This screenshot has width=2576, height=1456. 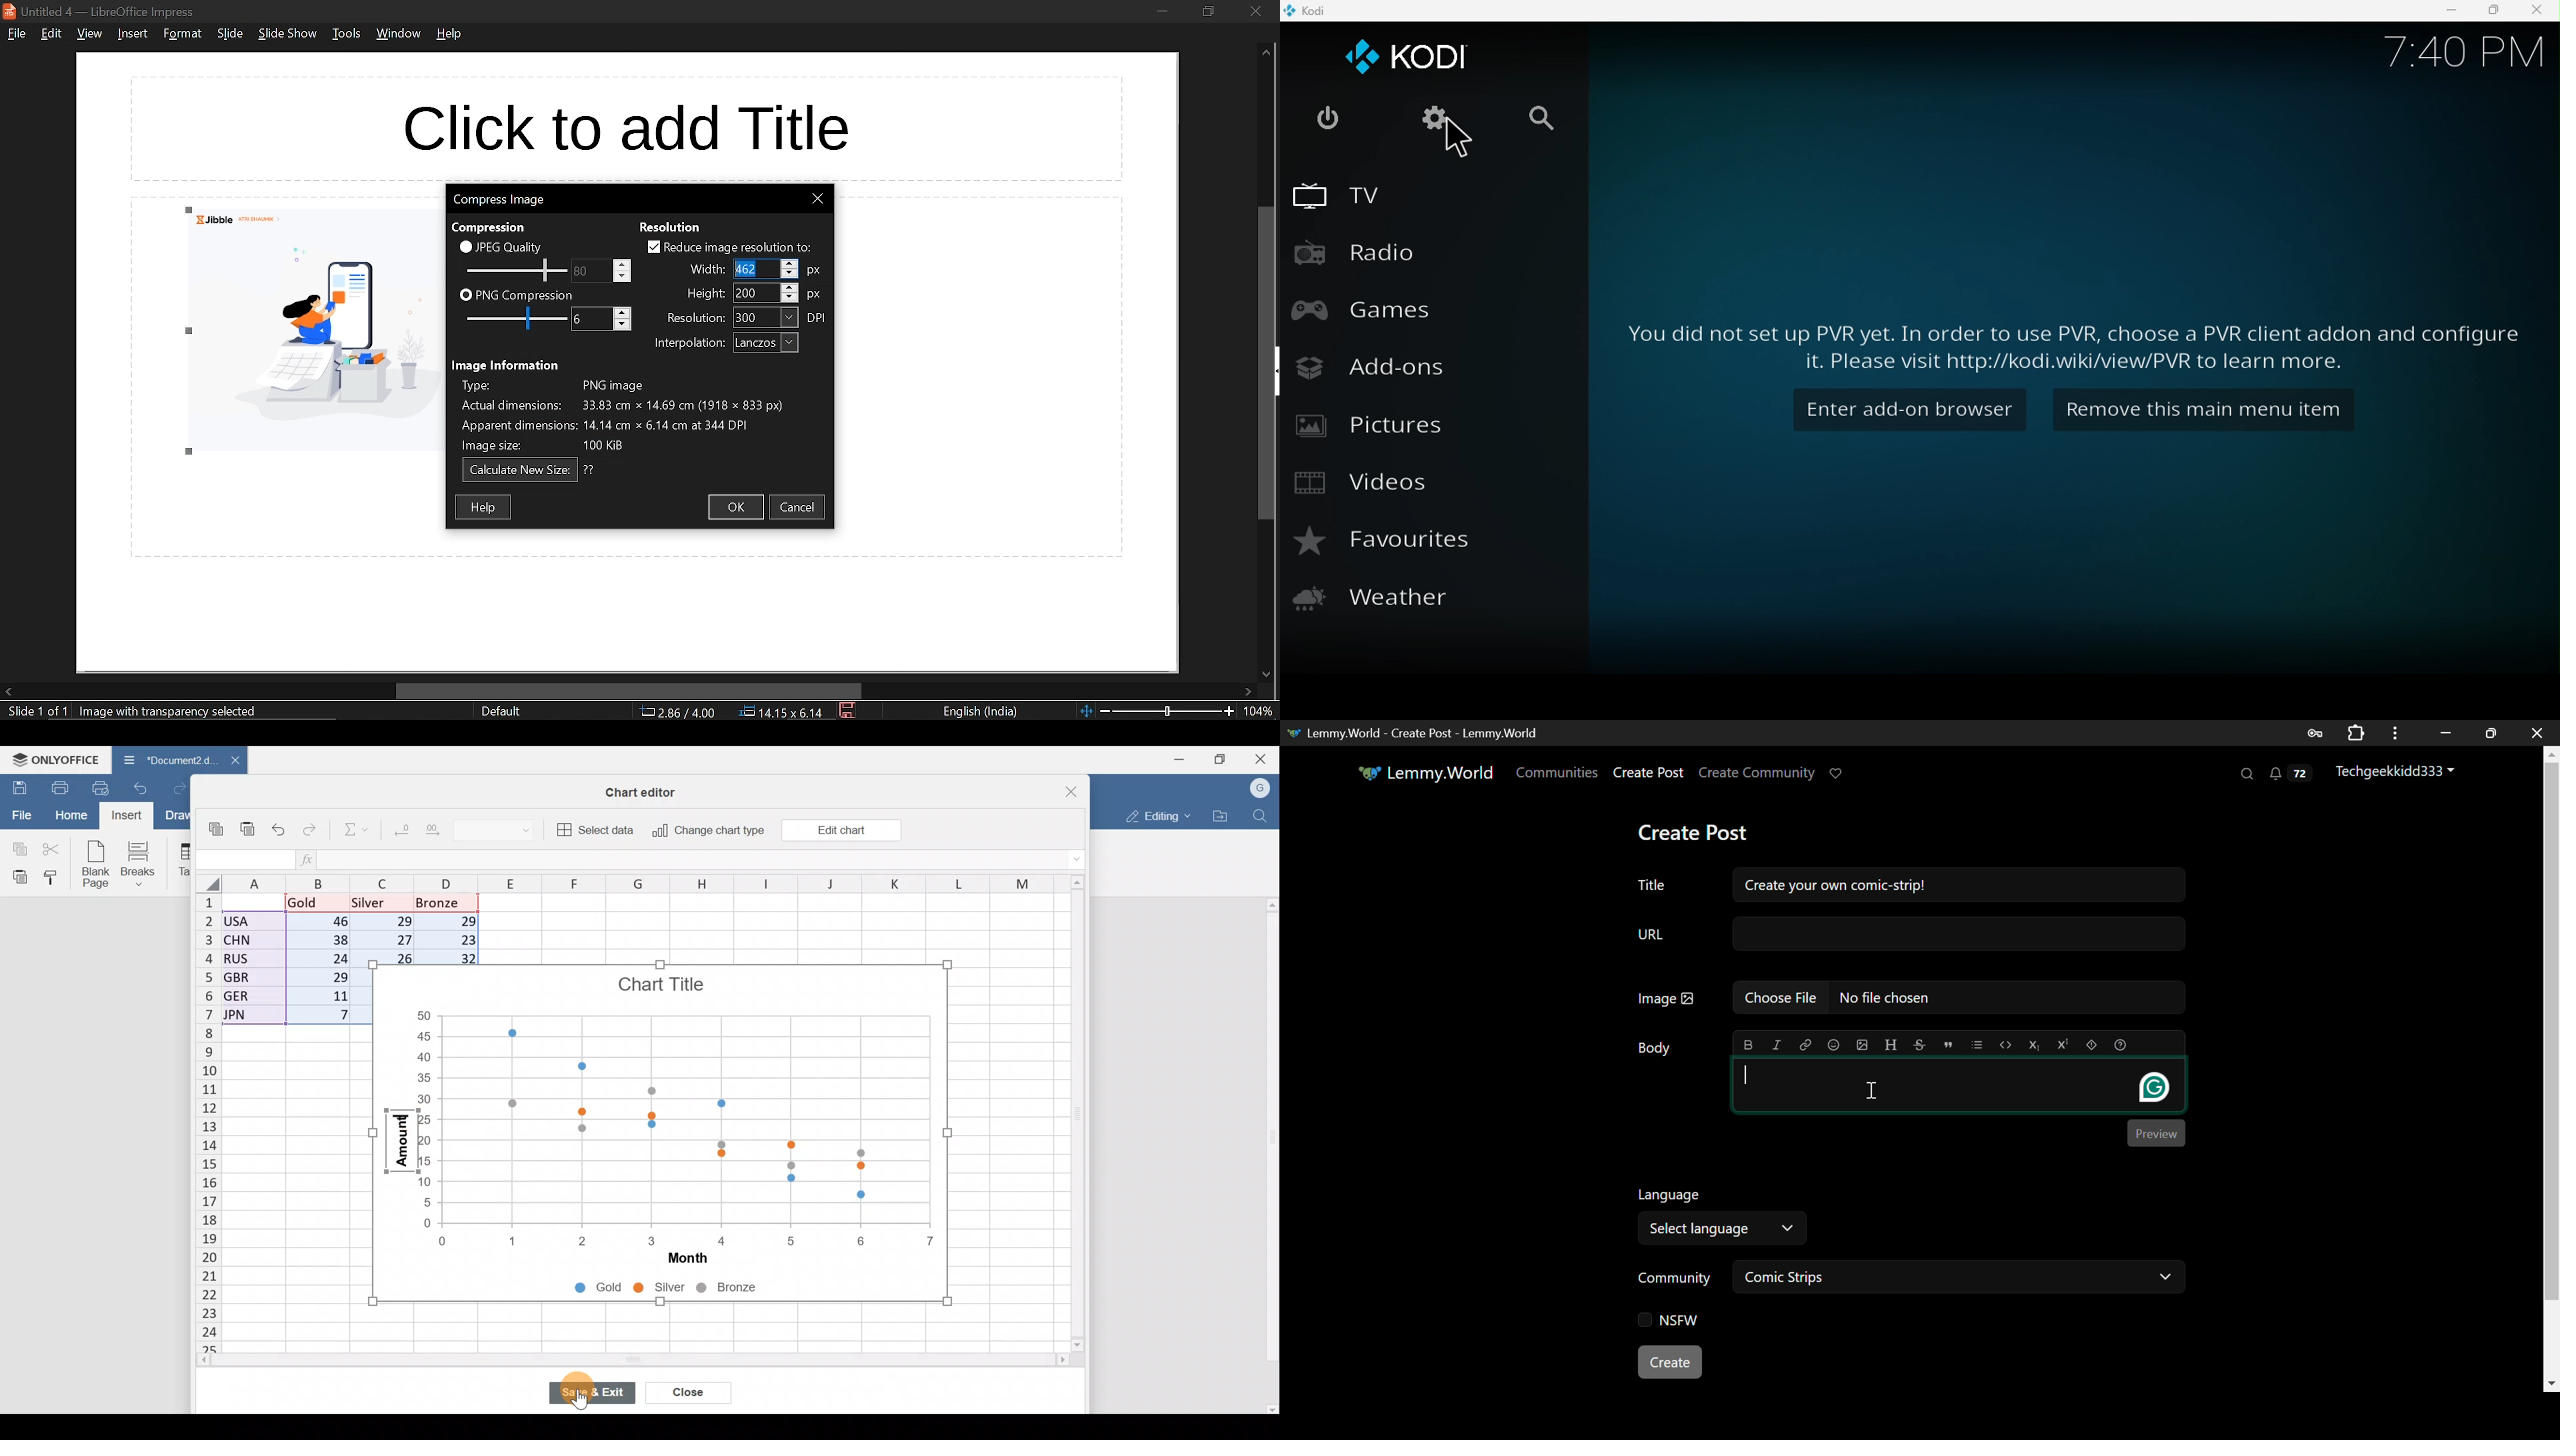 What do you see at coordinates (1465, 150) in the screenshot?
I see `Cursor` at bounding box center [1465, 150].